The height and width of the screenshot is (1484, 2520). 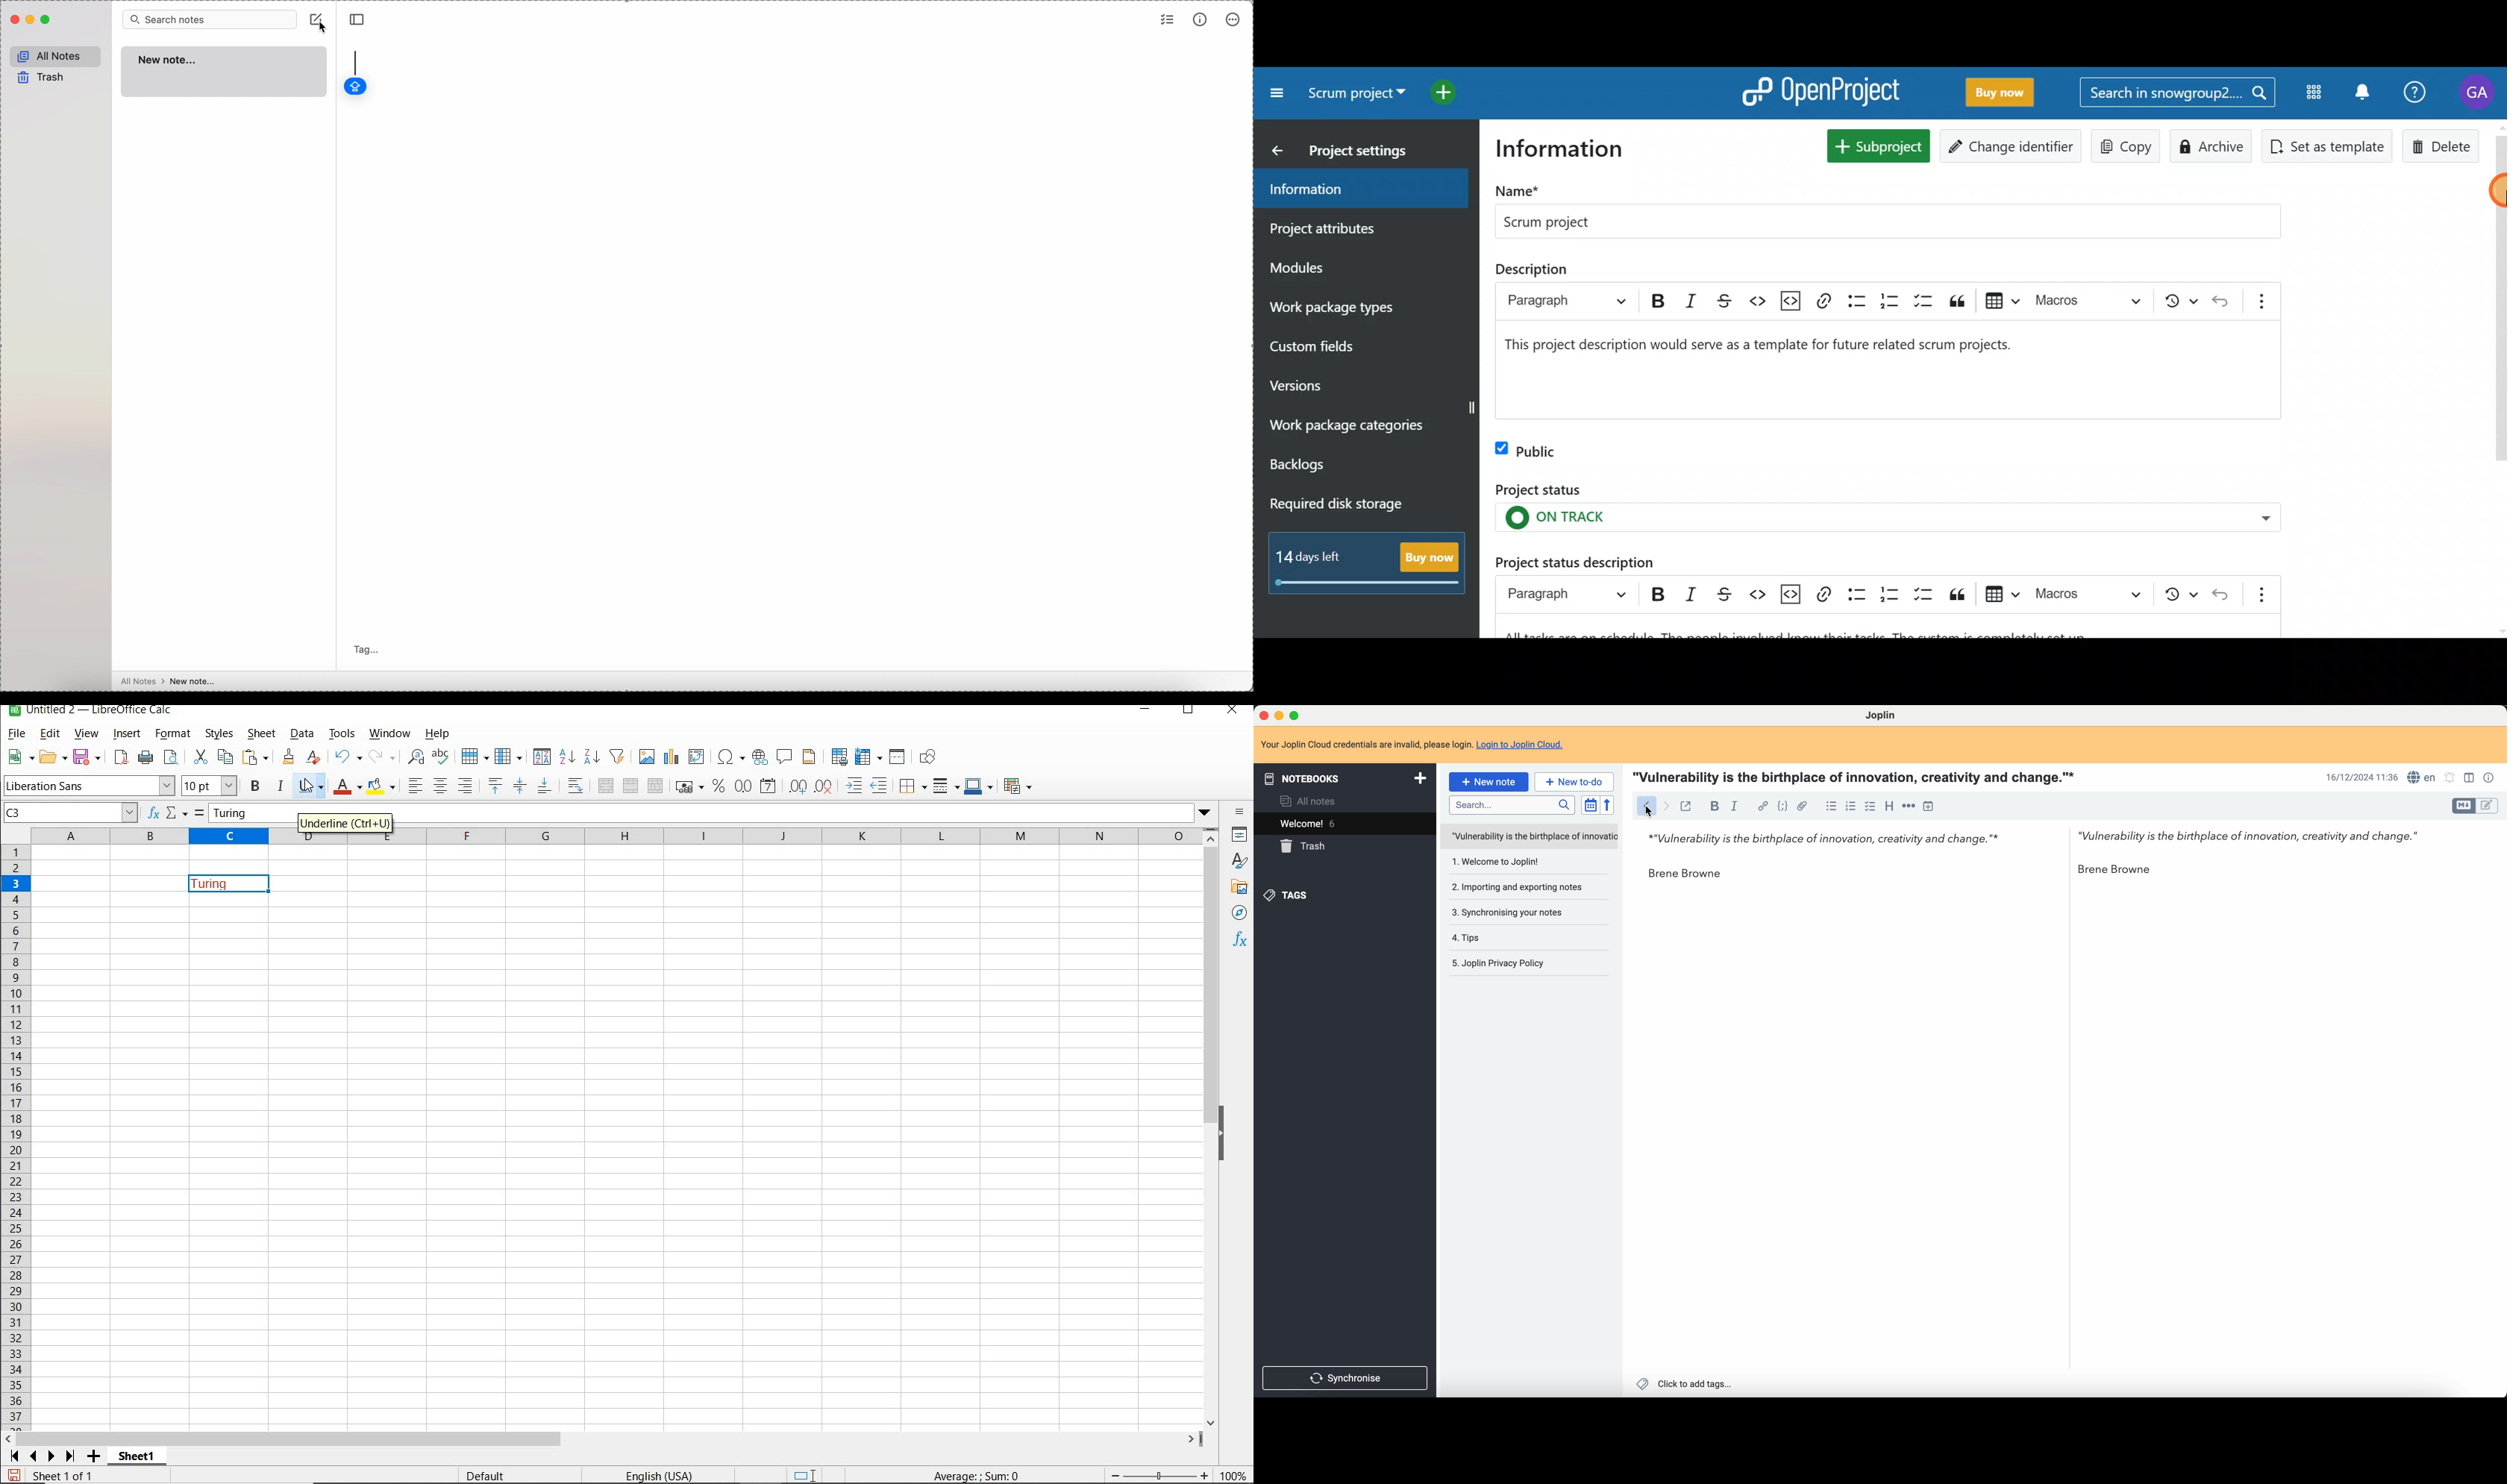 What do you see at coordinates (2470, 777) in the screenshot?
I see `toggle editor layout` at bounding box center [2470, 777].